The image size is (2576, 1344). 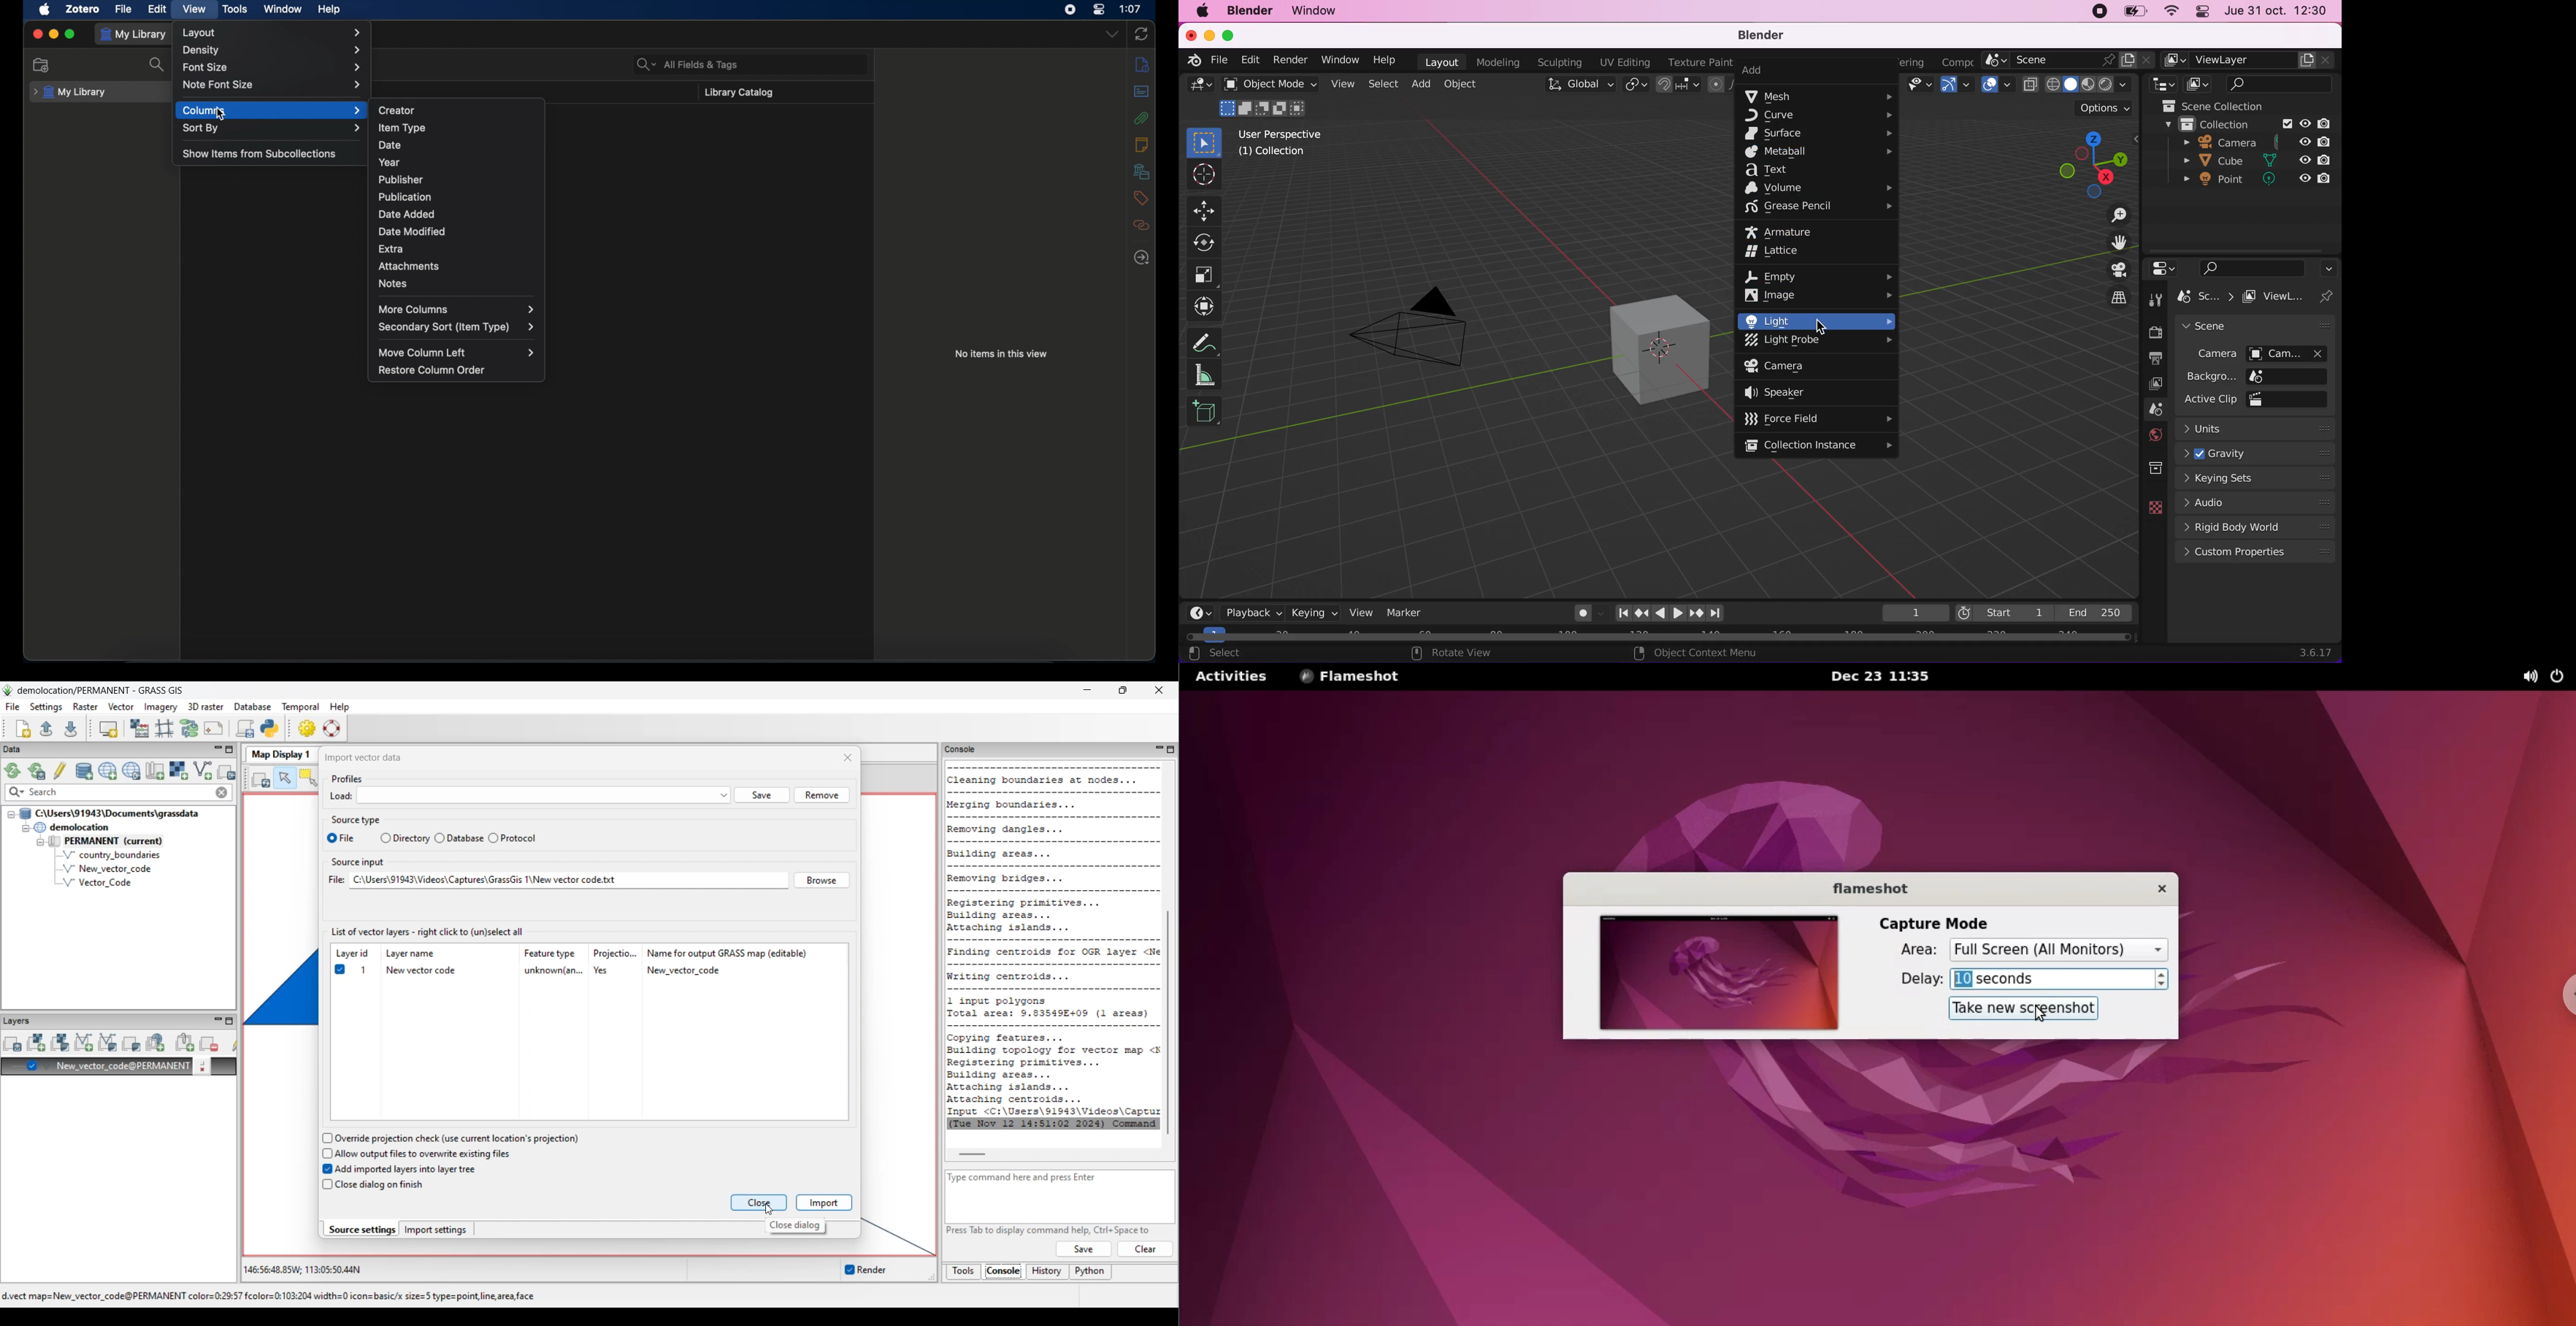 What do you see at coordinates (1069, 9) in the screenshot?
I see `screen recorder` at bounding box center [1069, 9].